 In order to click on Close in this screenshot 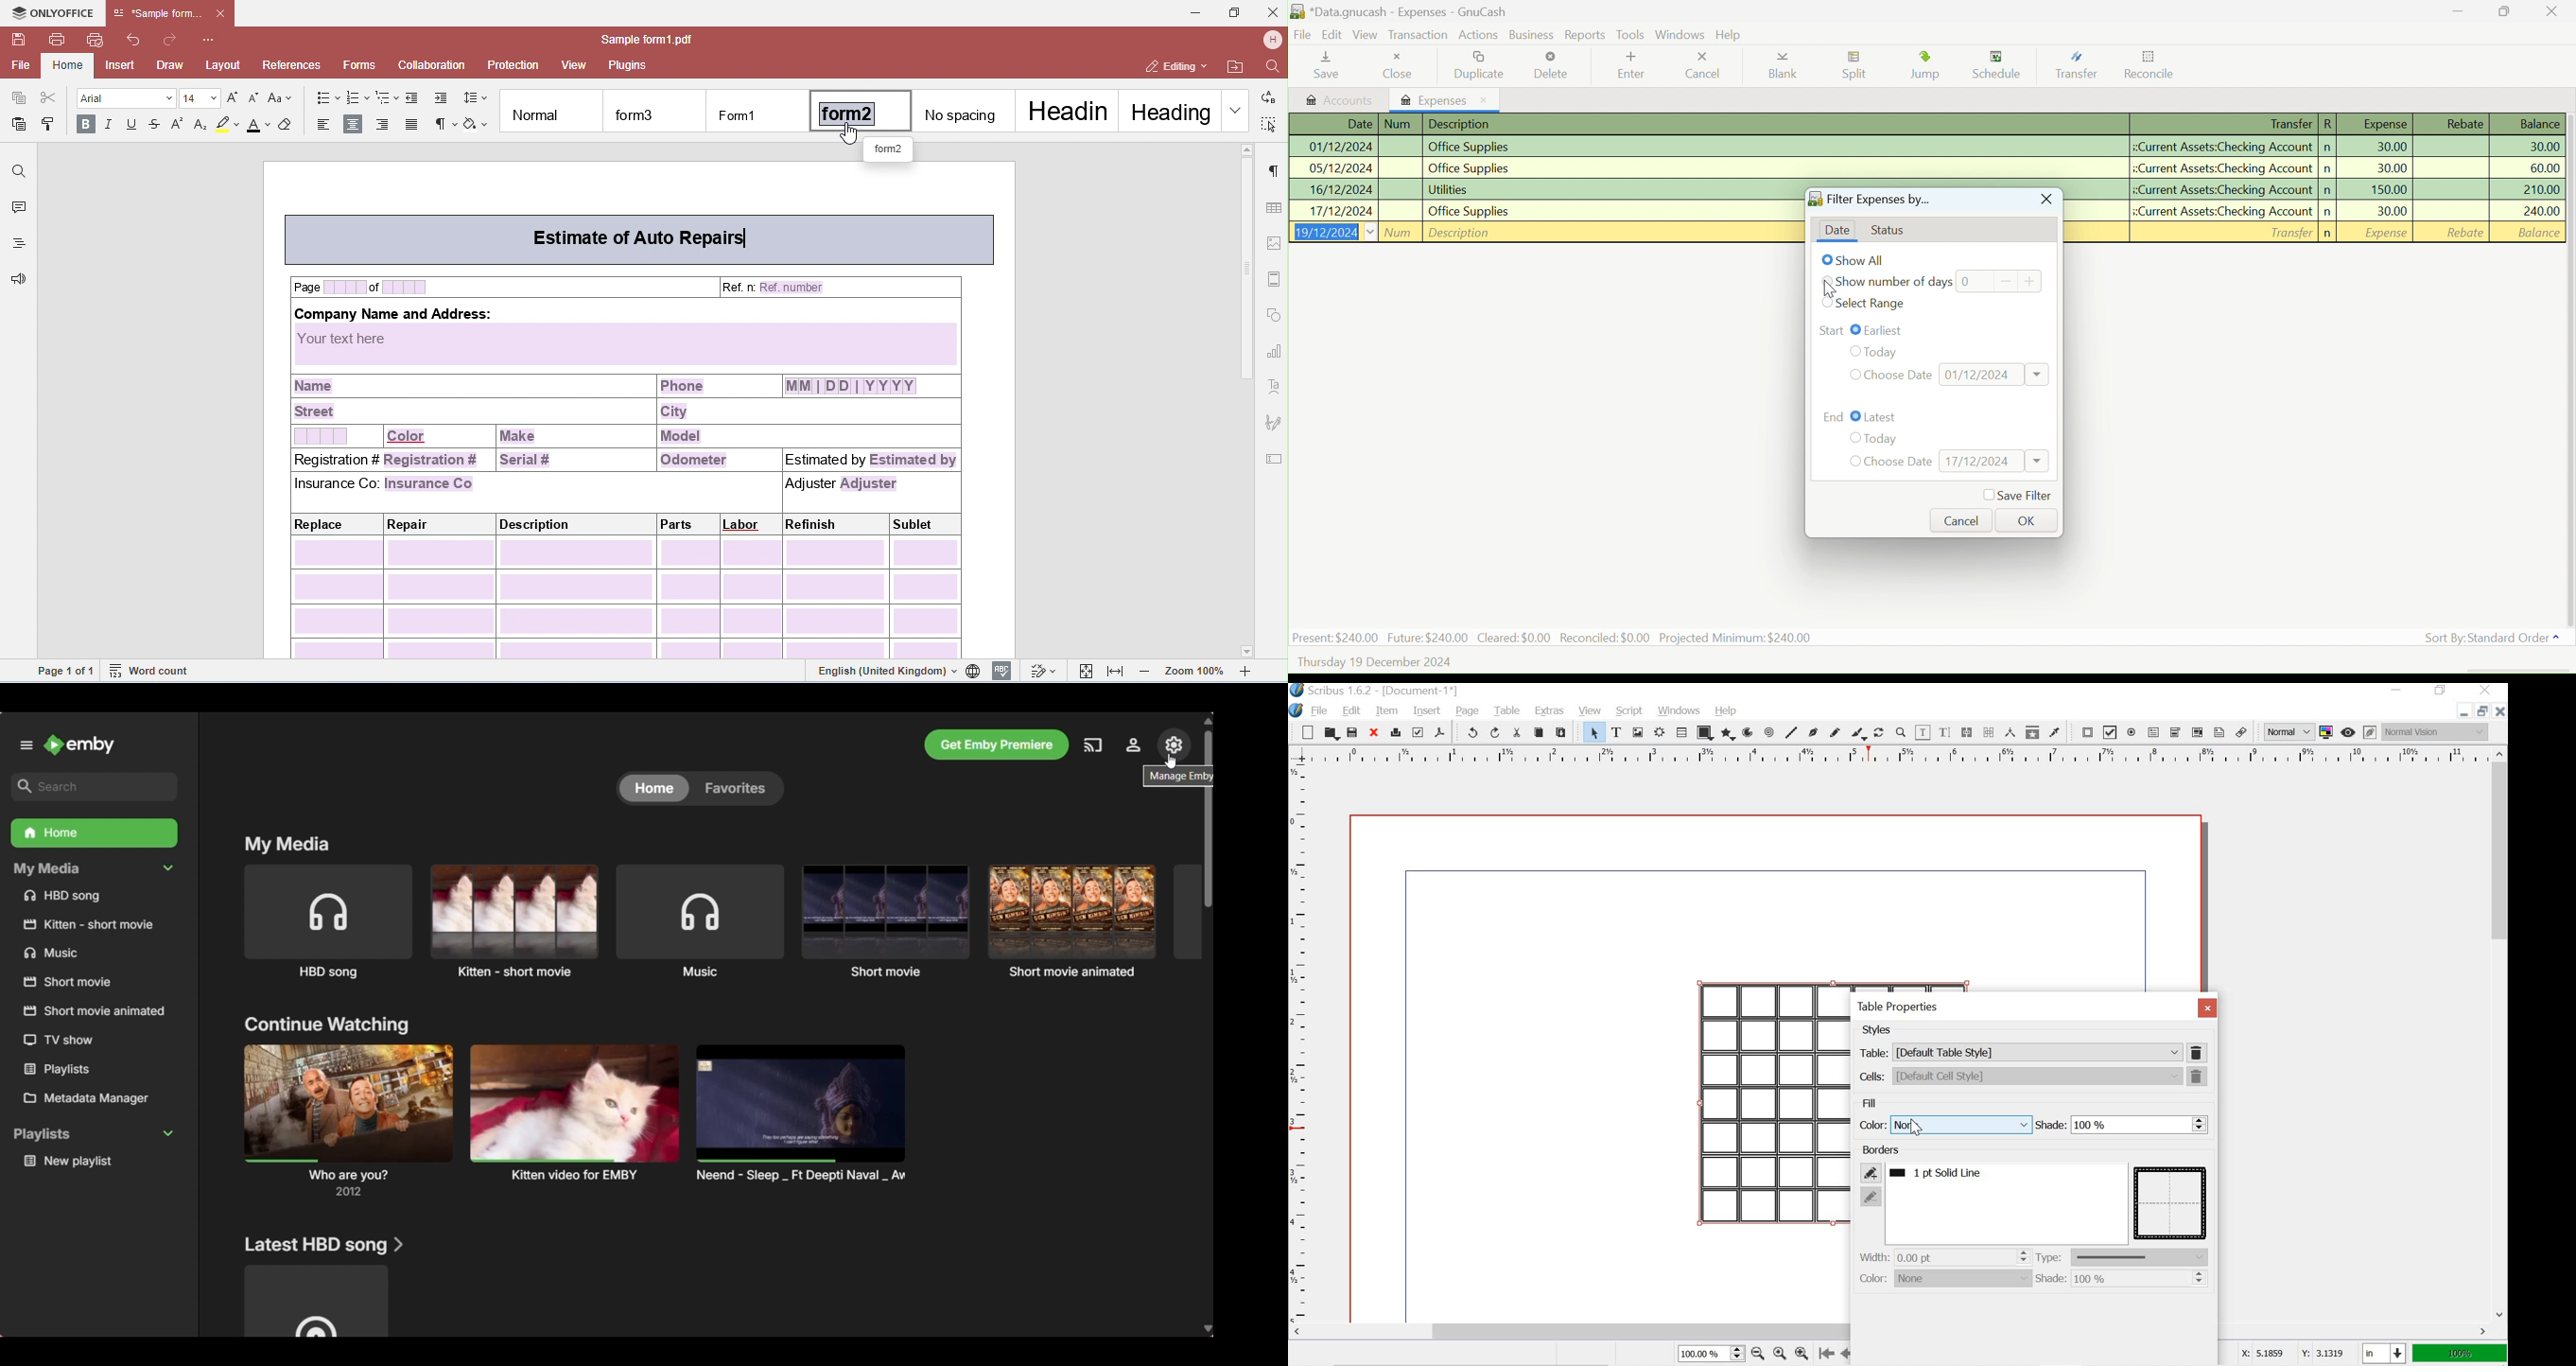, I will do `click(1401, 66)`.